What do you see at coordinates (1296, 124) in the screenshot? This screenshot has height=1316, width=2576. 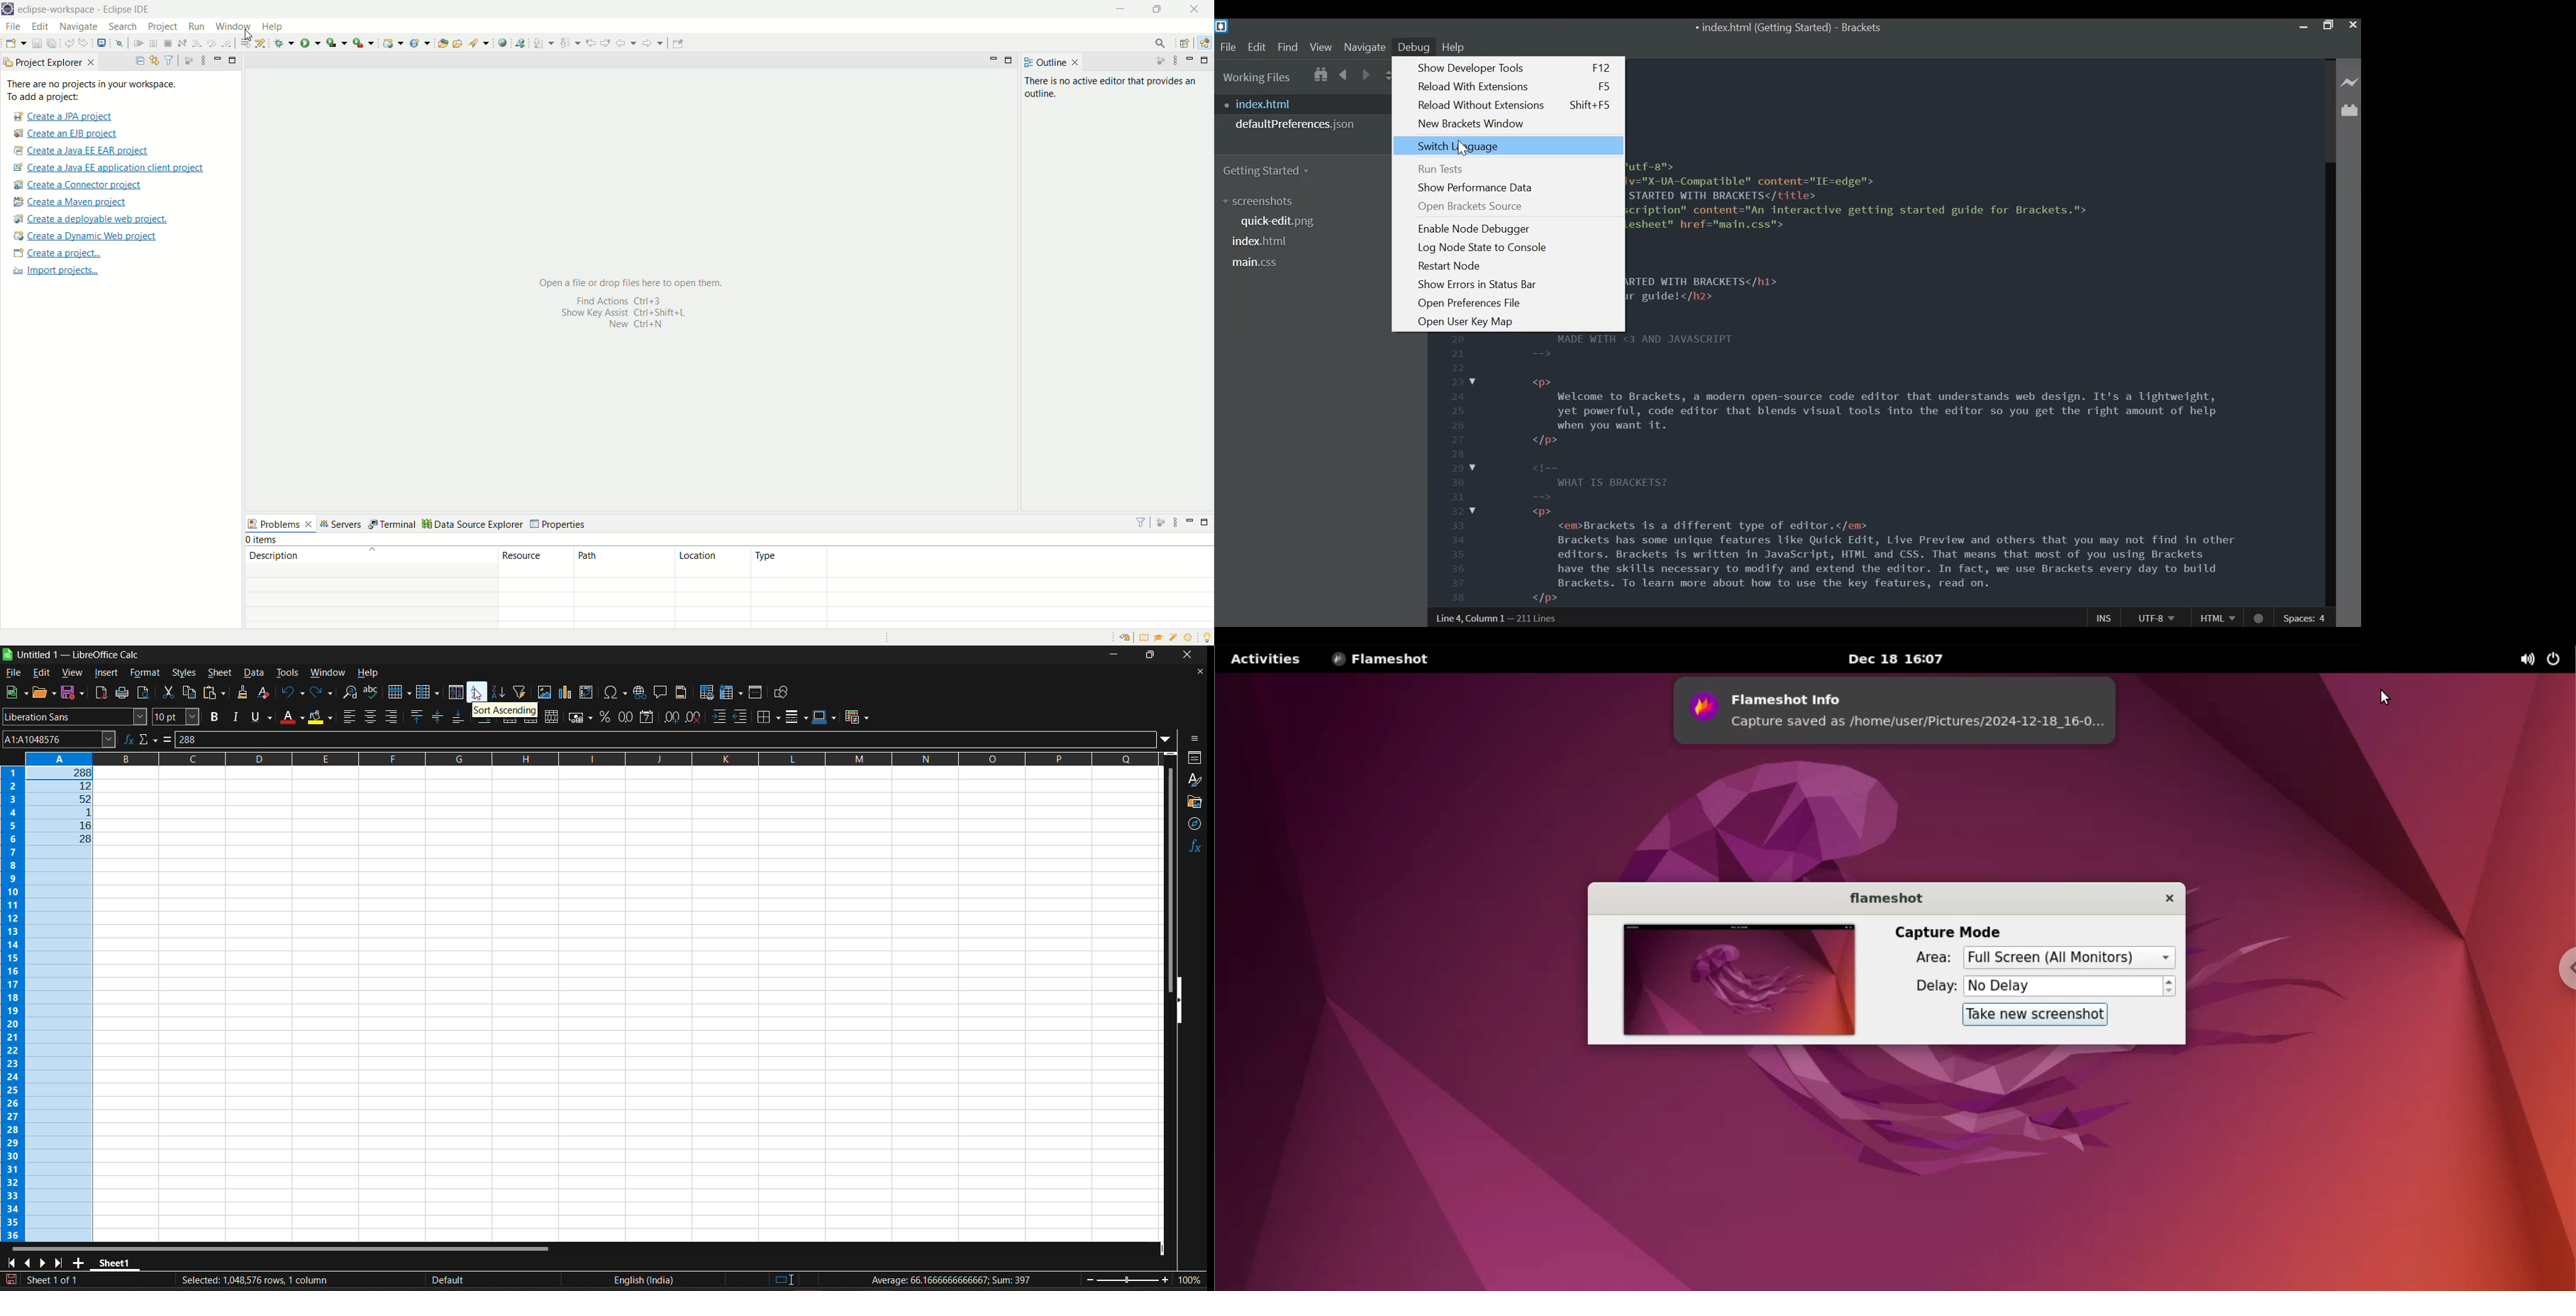 I see `defaultPreferences.json` at bounding box center [1296, 124].